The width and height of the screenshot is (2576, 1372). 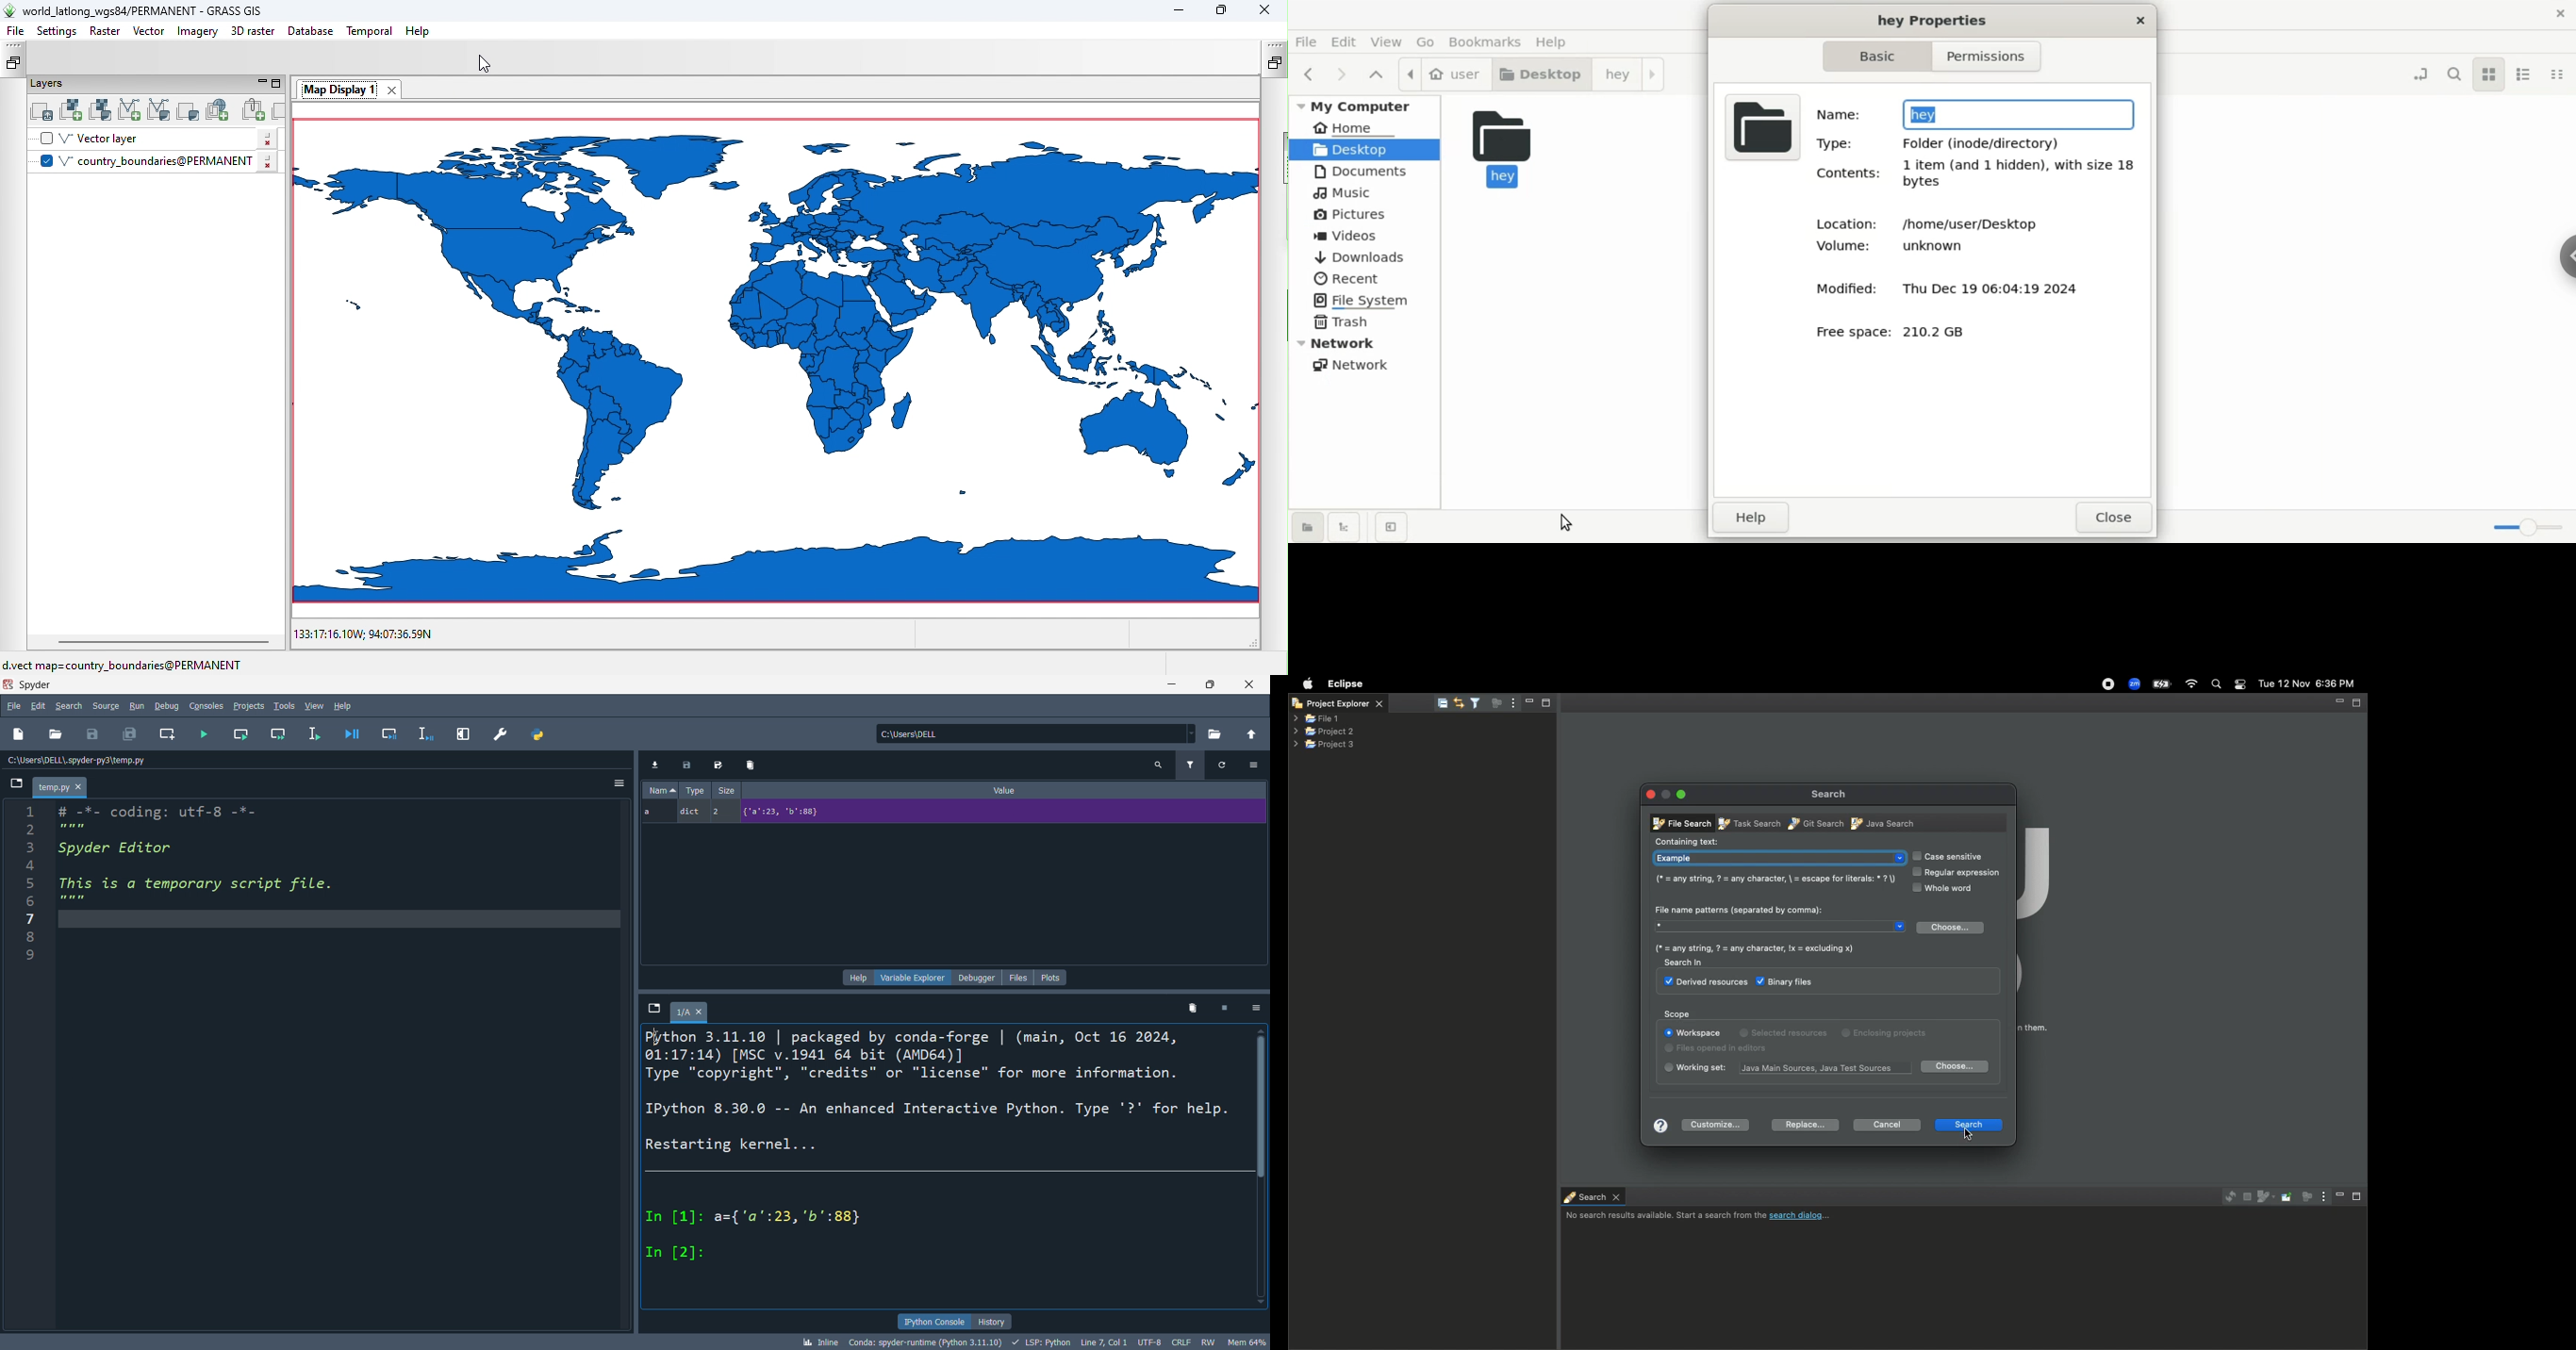 I want to click on type, so click(x=694, y=789).